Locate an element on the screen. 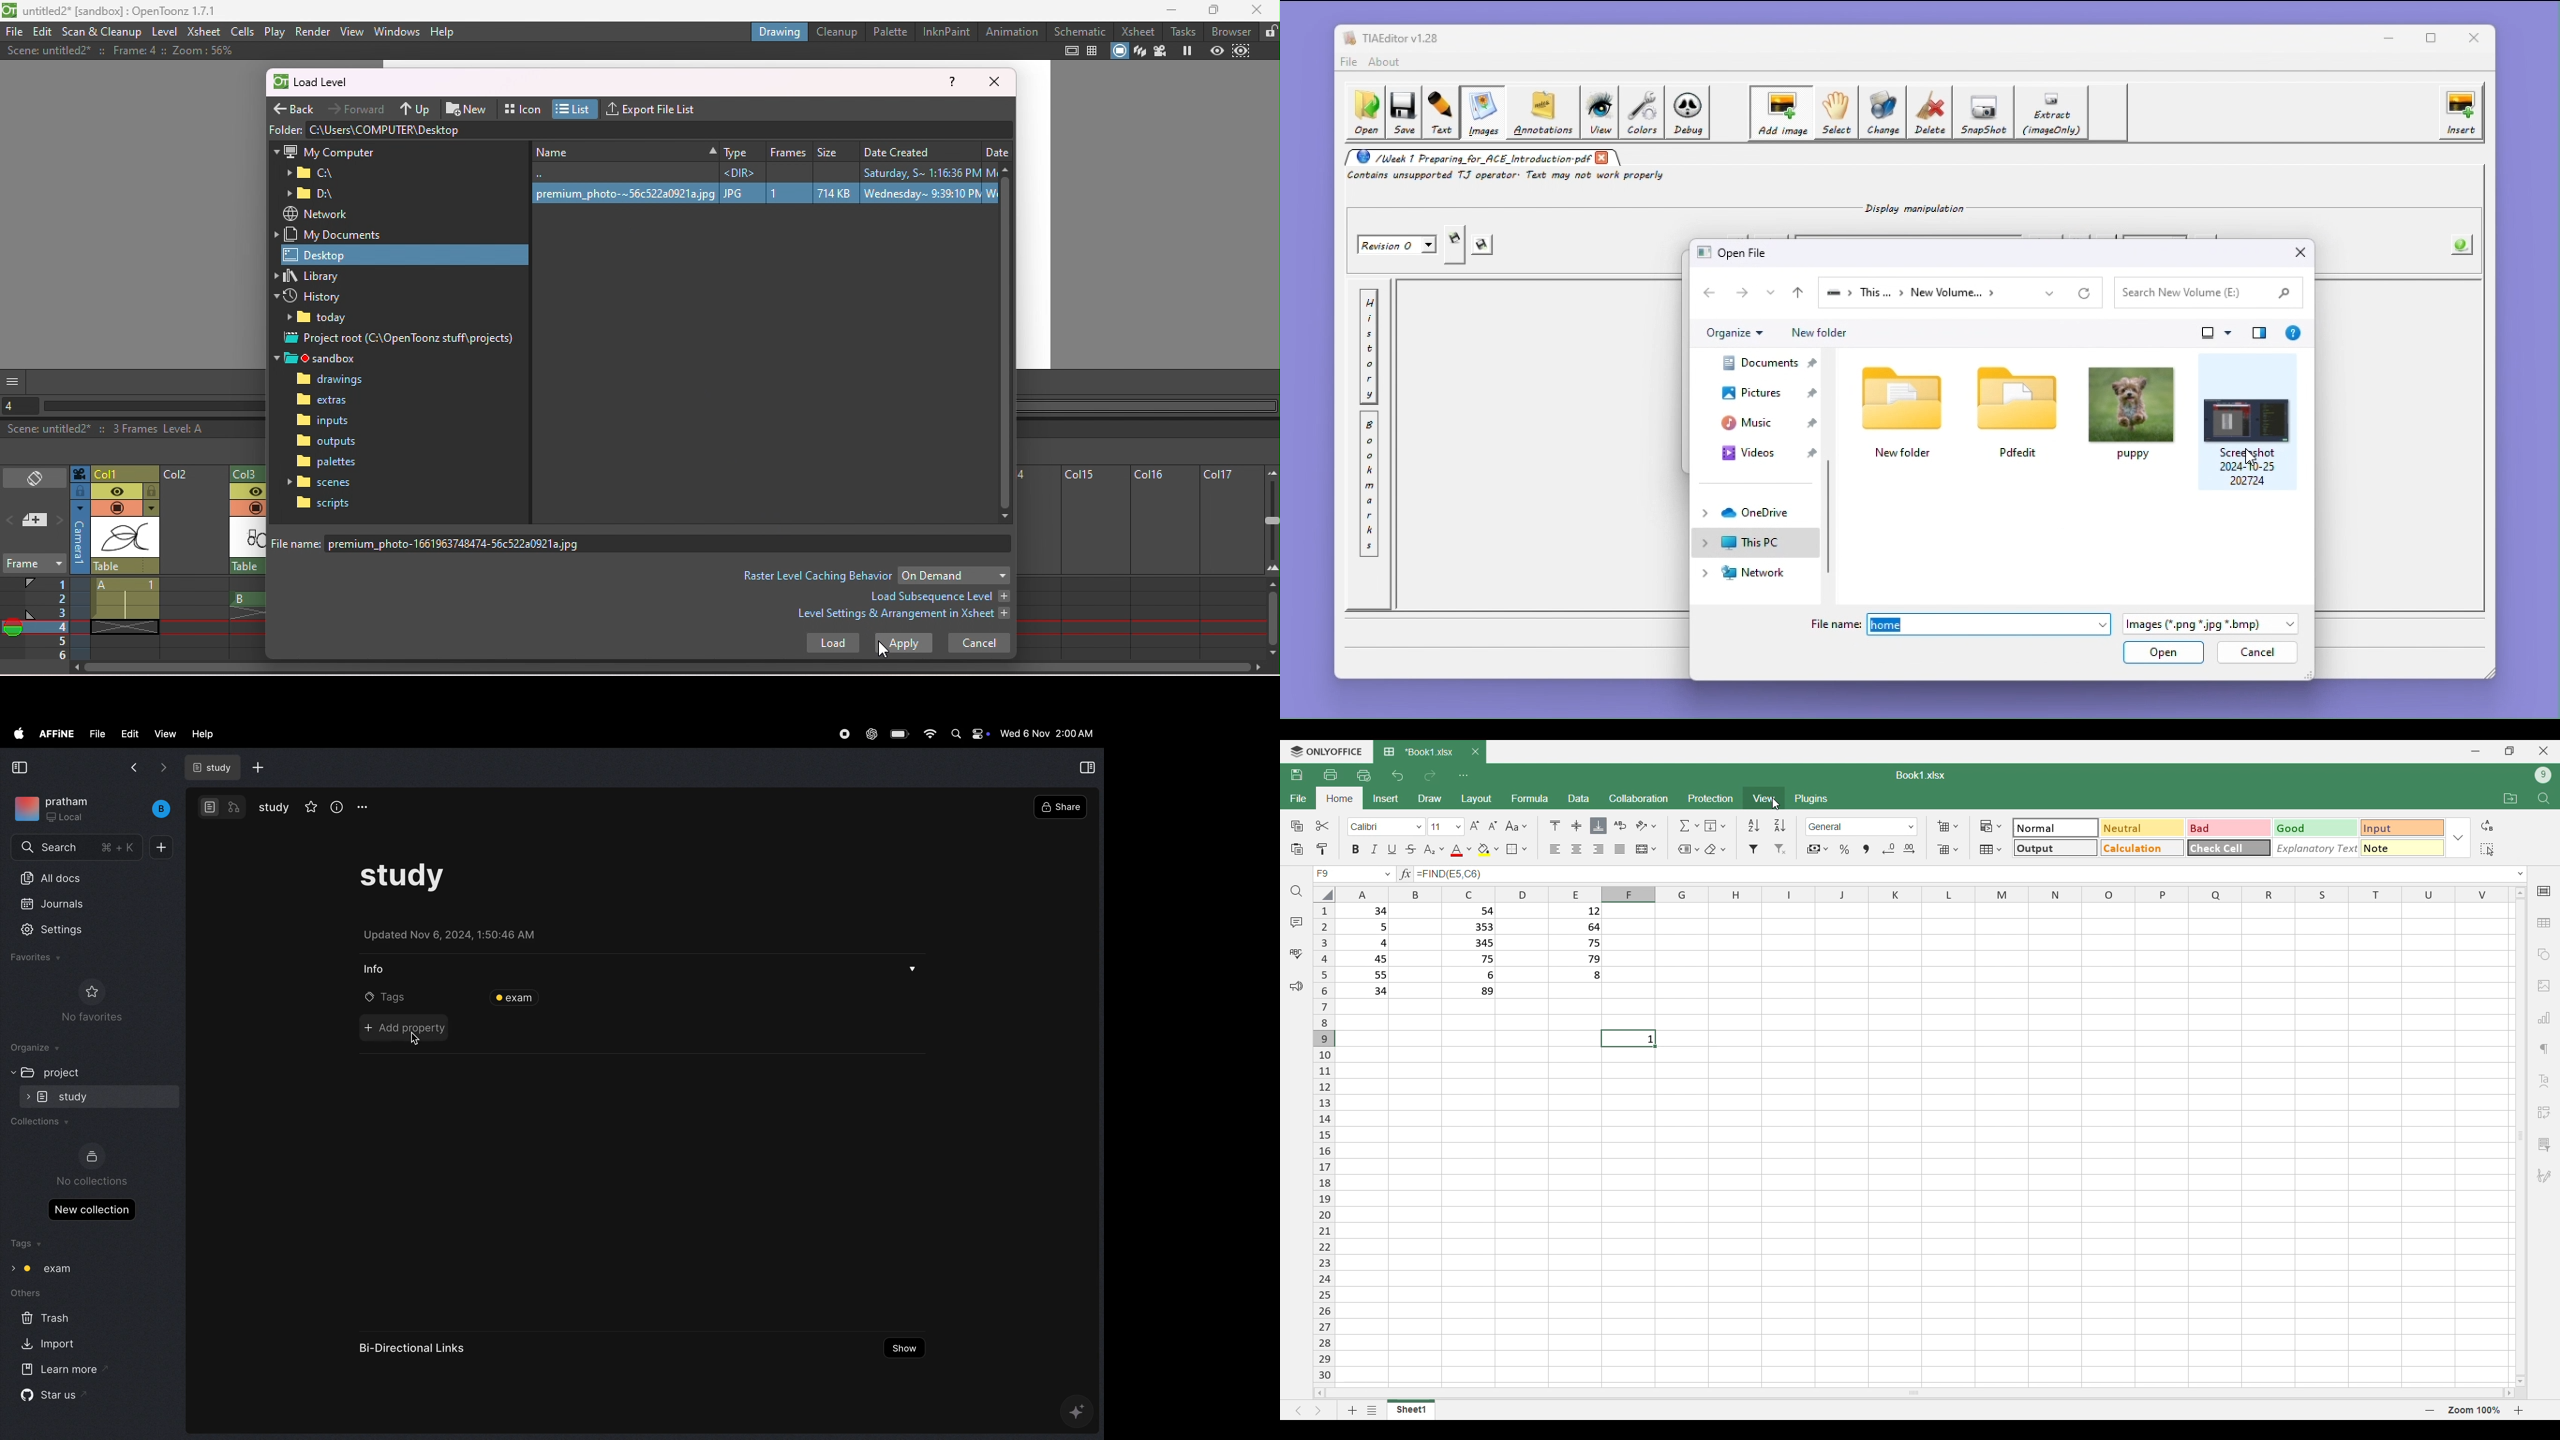 This screenshot has width=2576, height=1456. Play is located at coordinates (275, 32).